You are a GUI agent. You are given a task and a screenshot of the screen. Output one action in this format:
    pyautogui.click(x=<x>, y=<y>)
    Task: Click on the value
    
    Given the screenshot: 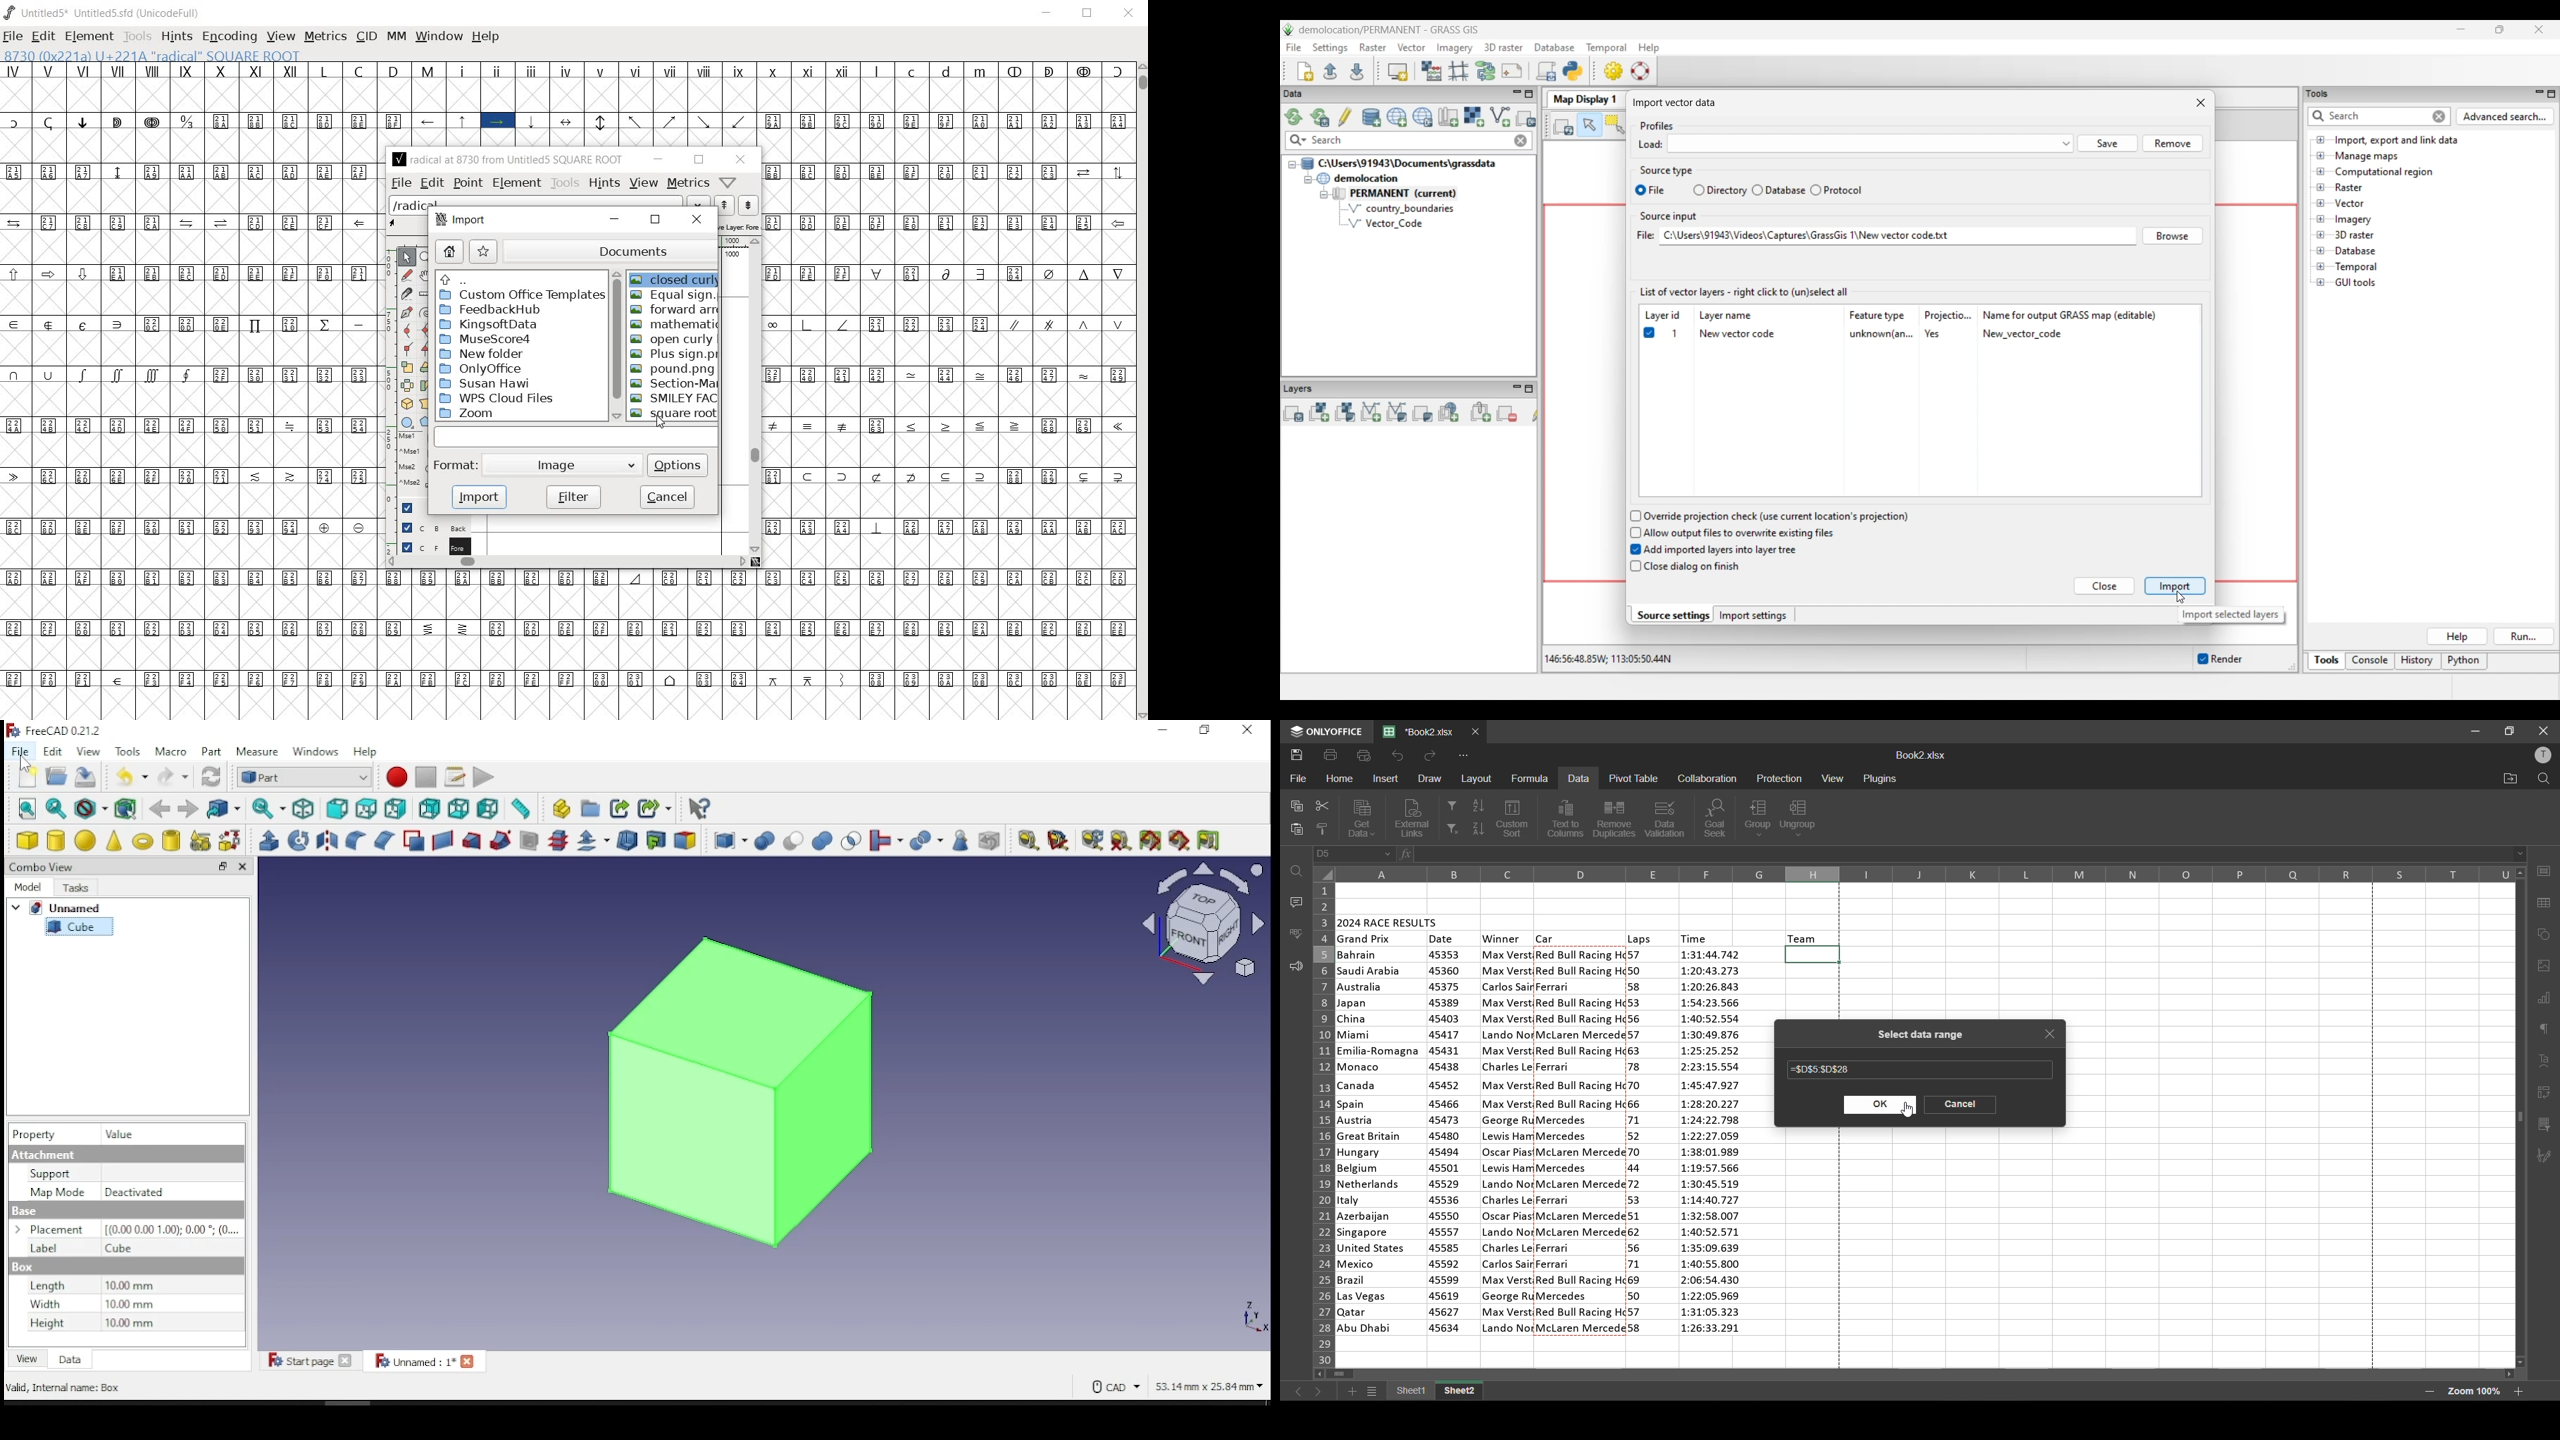 What is the action you would take?
    pyautogui.click(x=130, y=1134)
    